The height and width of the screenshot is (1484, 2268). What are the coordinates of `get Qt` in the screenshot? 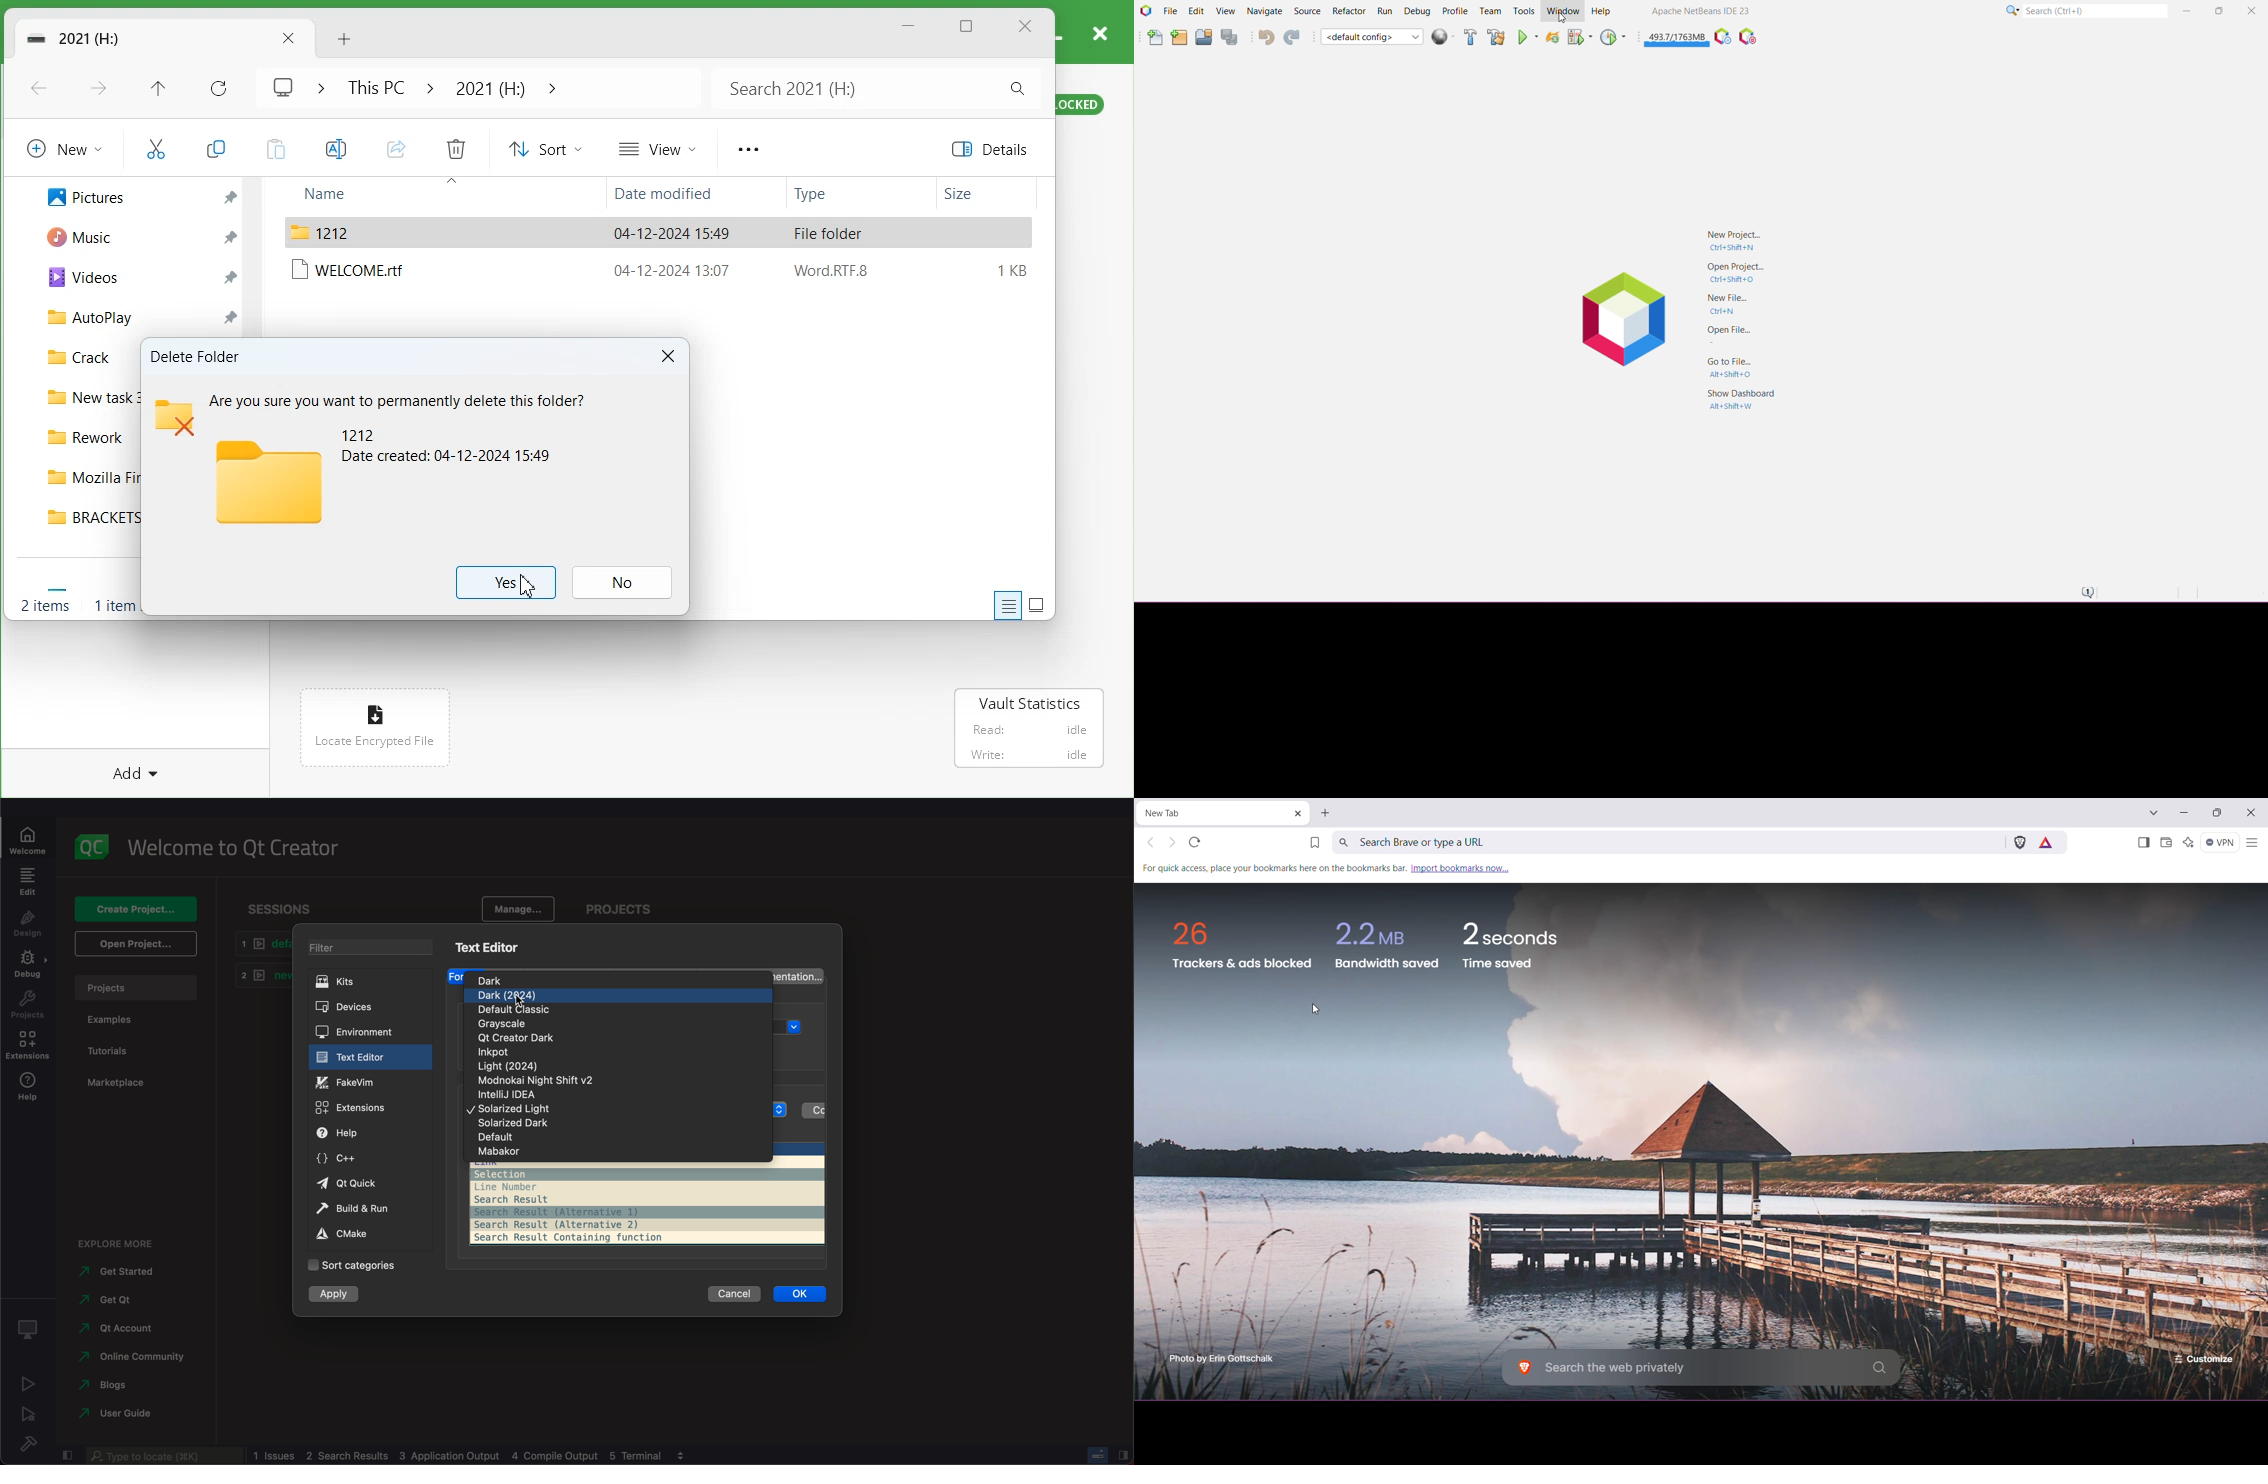 It's located at (110, 1301).